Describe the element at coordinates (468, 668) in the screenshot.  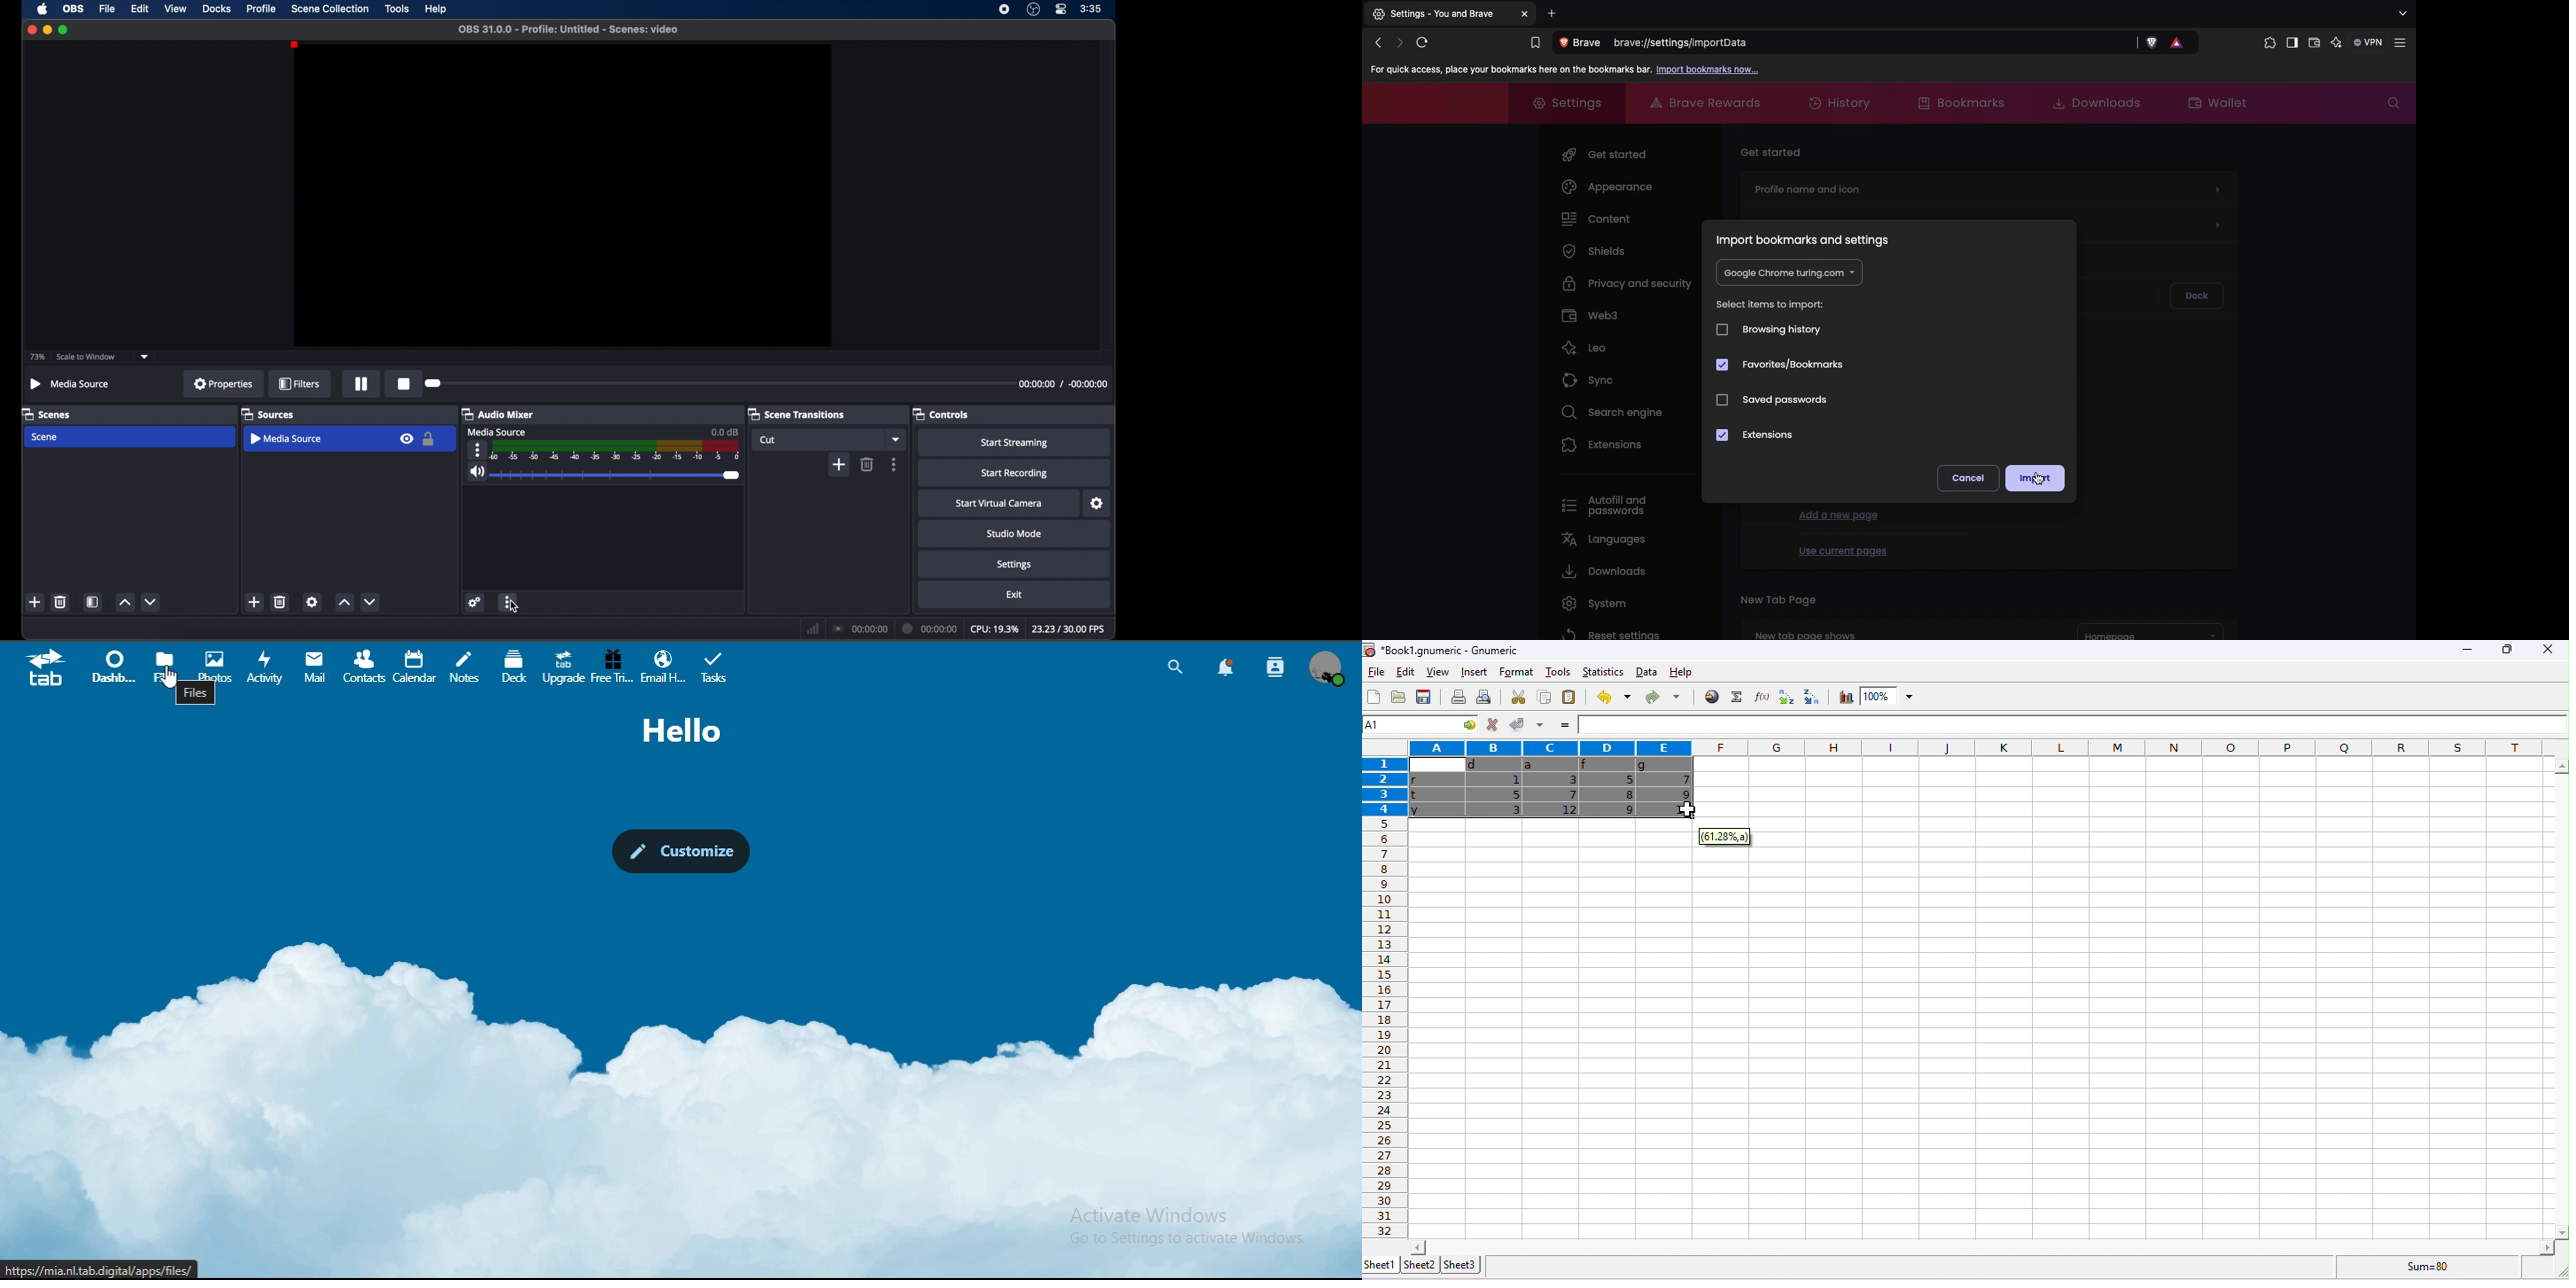
I see `notes` at that location.